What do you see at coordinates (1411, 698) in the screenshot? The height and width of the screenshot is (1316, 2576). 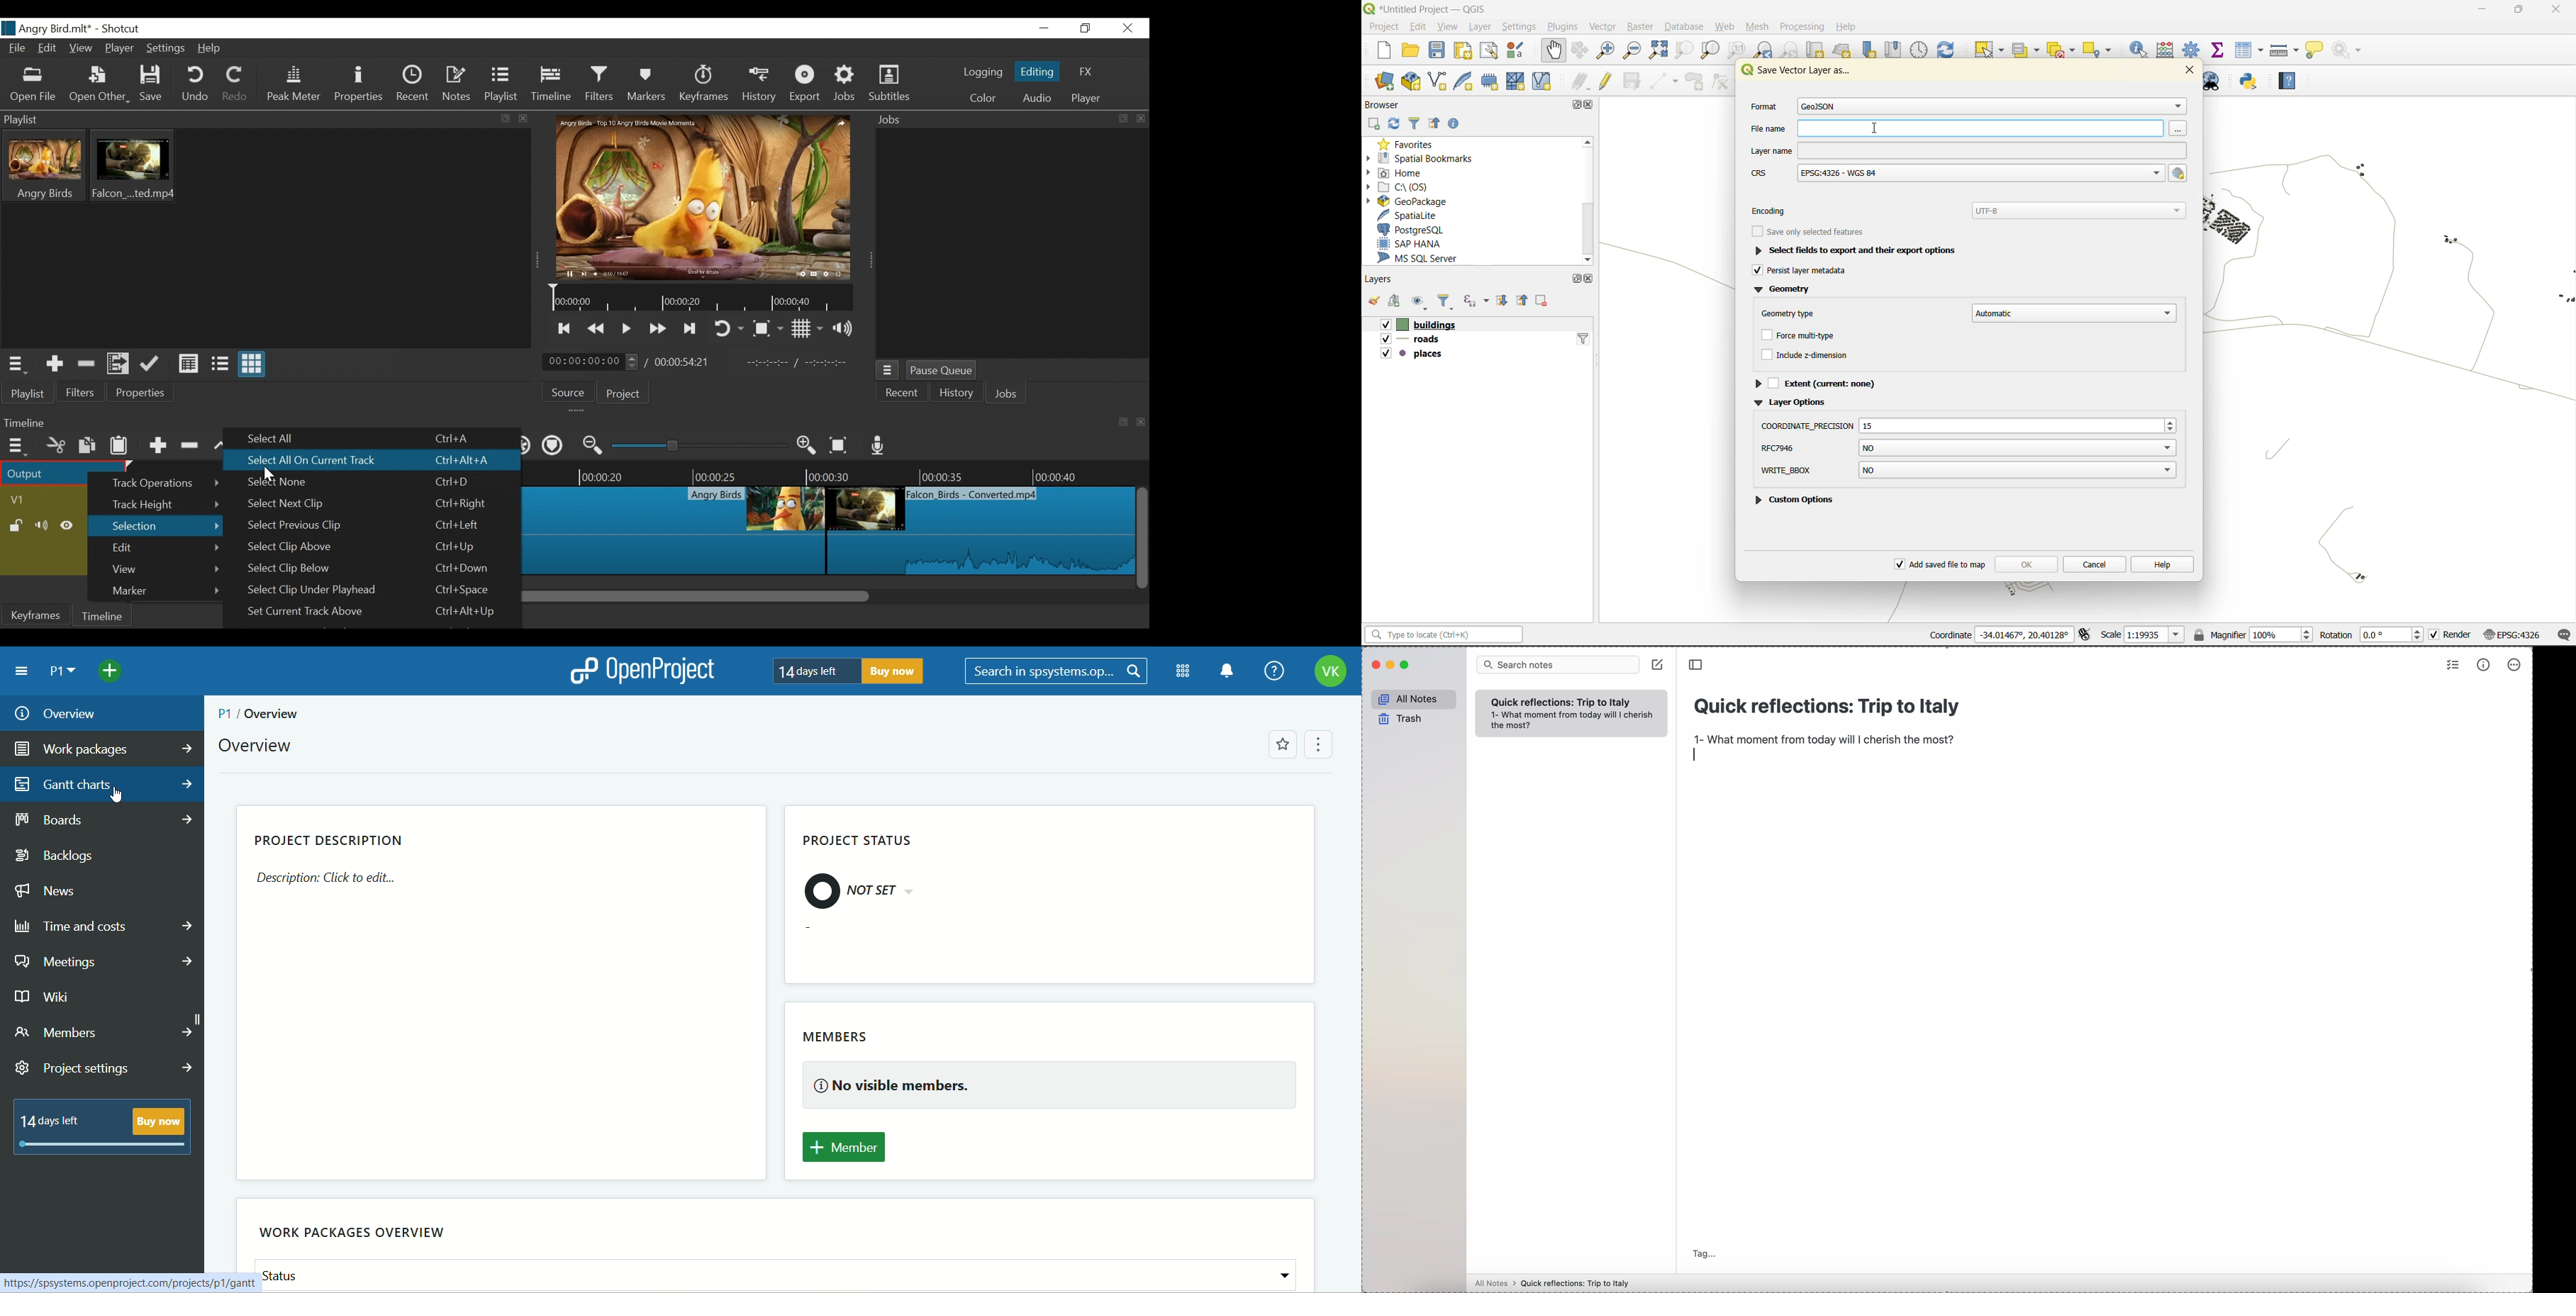 I see `all notes` at bounding box center [1411, 698].